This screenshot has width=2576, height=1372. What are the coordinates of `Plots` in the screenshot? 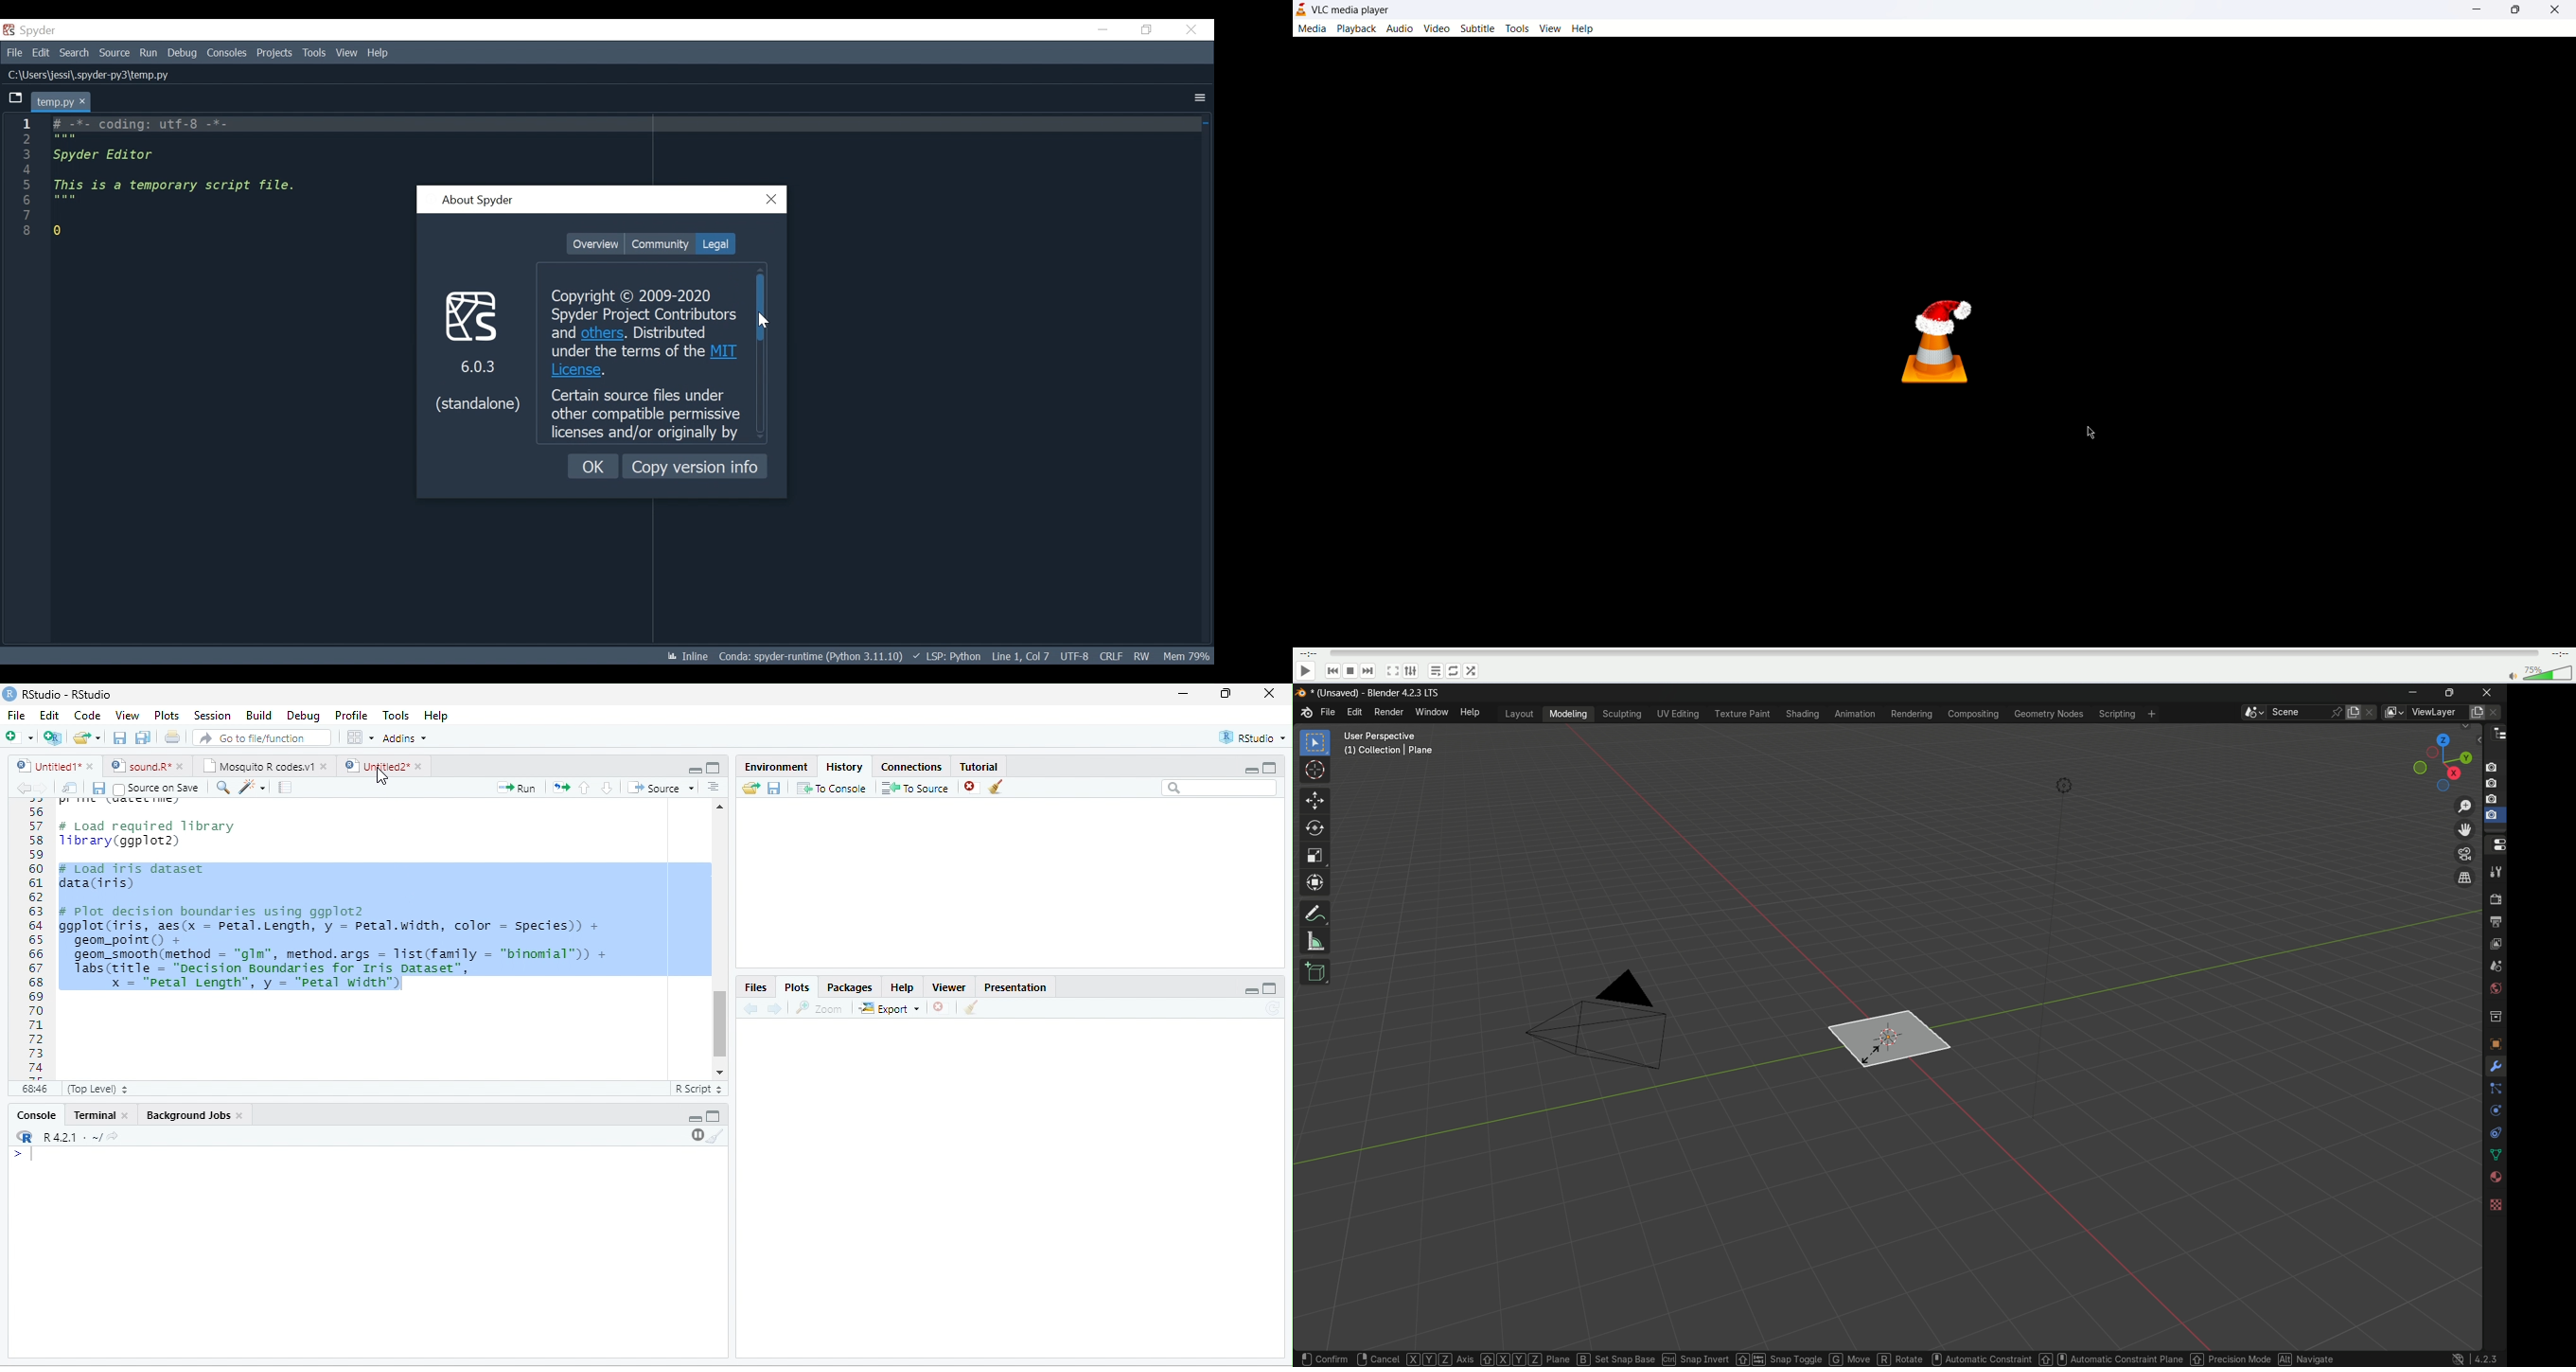 It's located at (798, 988).